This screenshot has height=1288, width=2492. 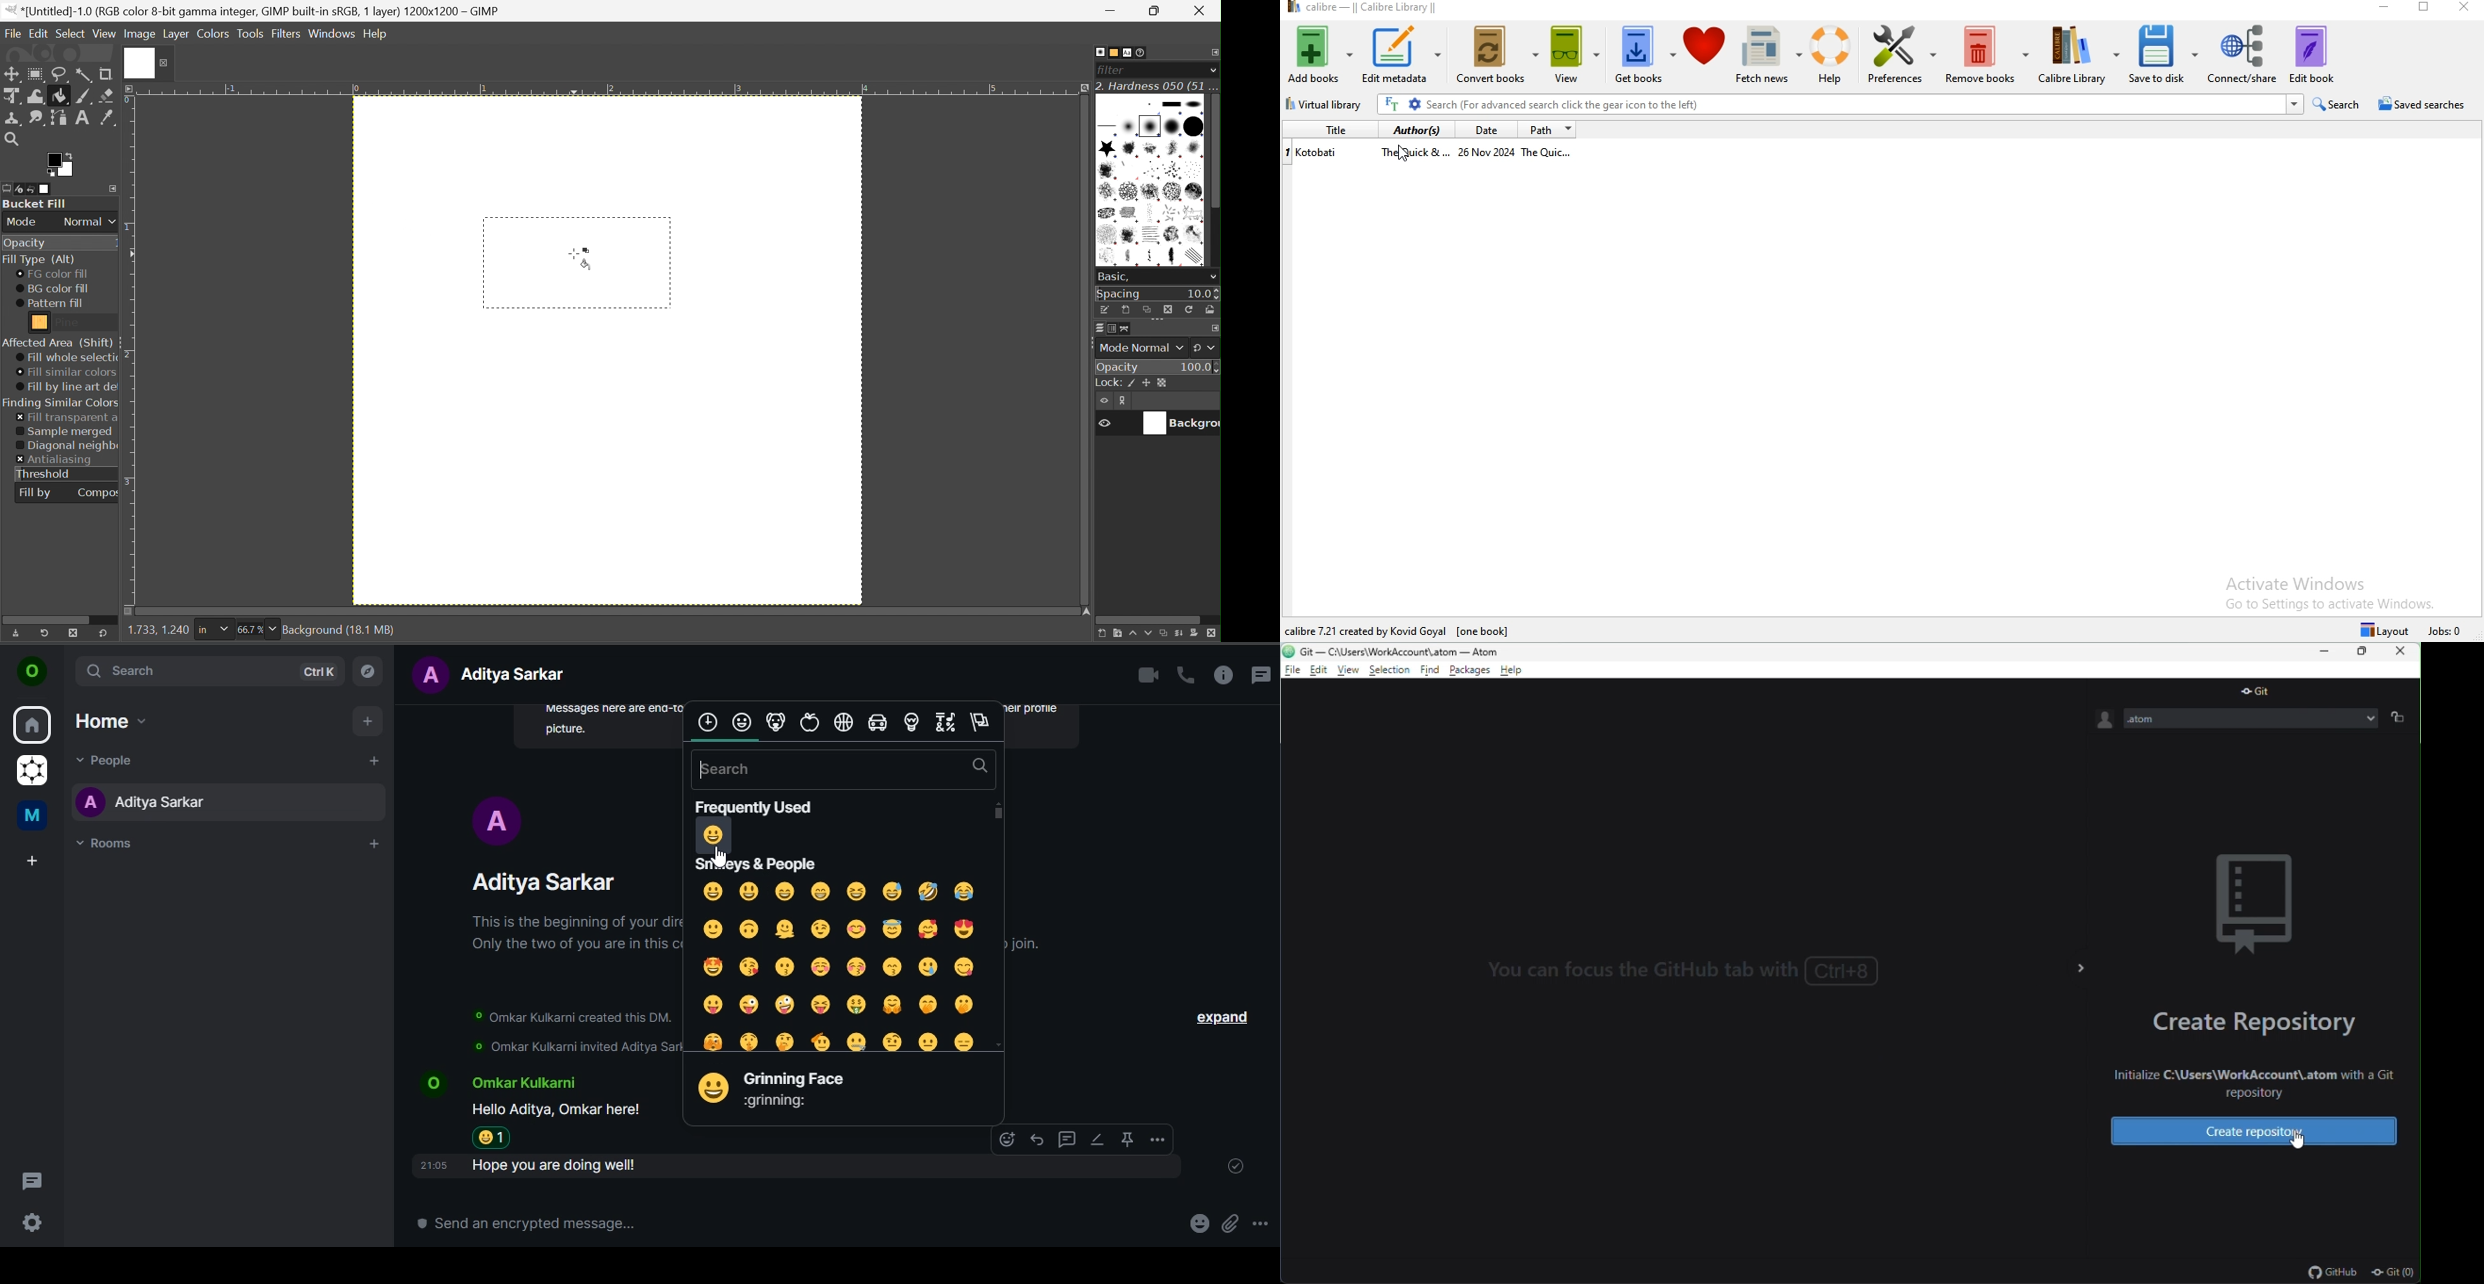 I want to click on path, so click(x=1550, y=130).